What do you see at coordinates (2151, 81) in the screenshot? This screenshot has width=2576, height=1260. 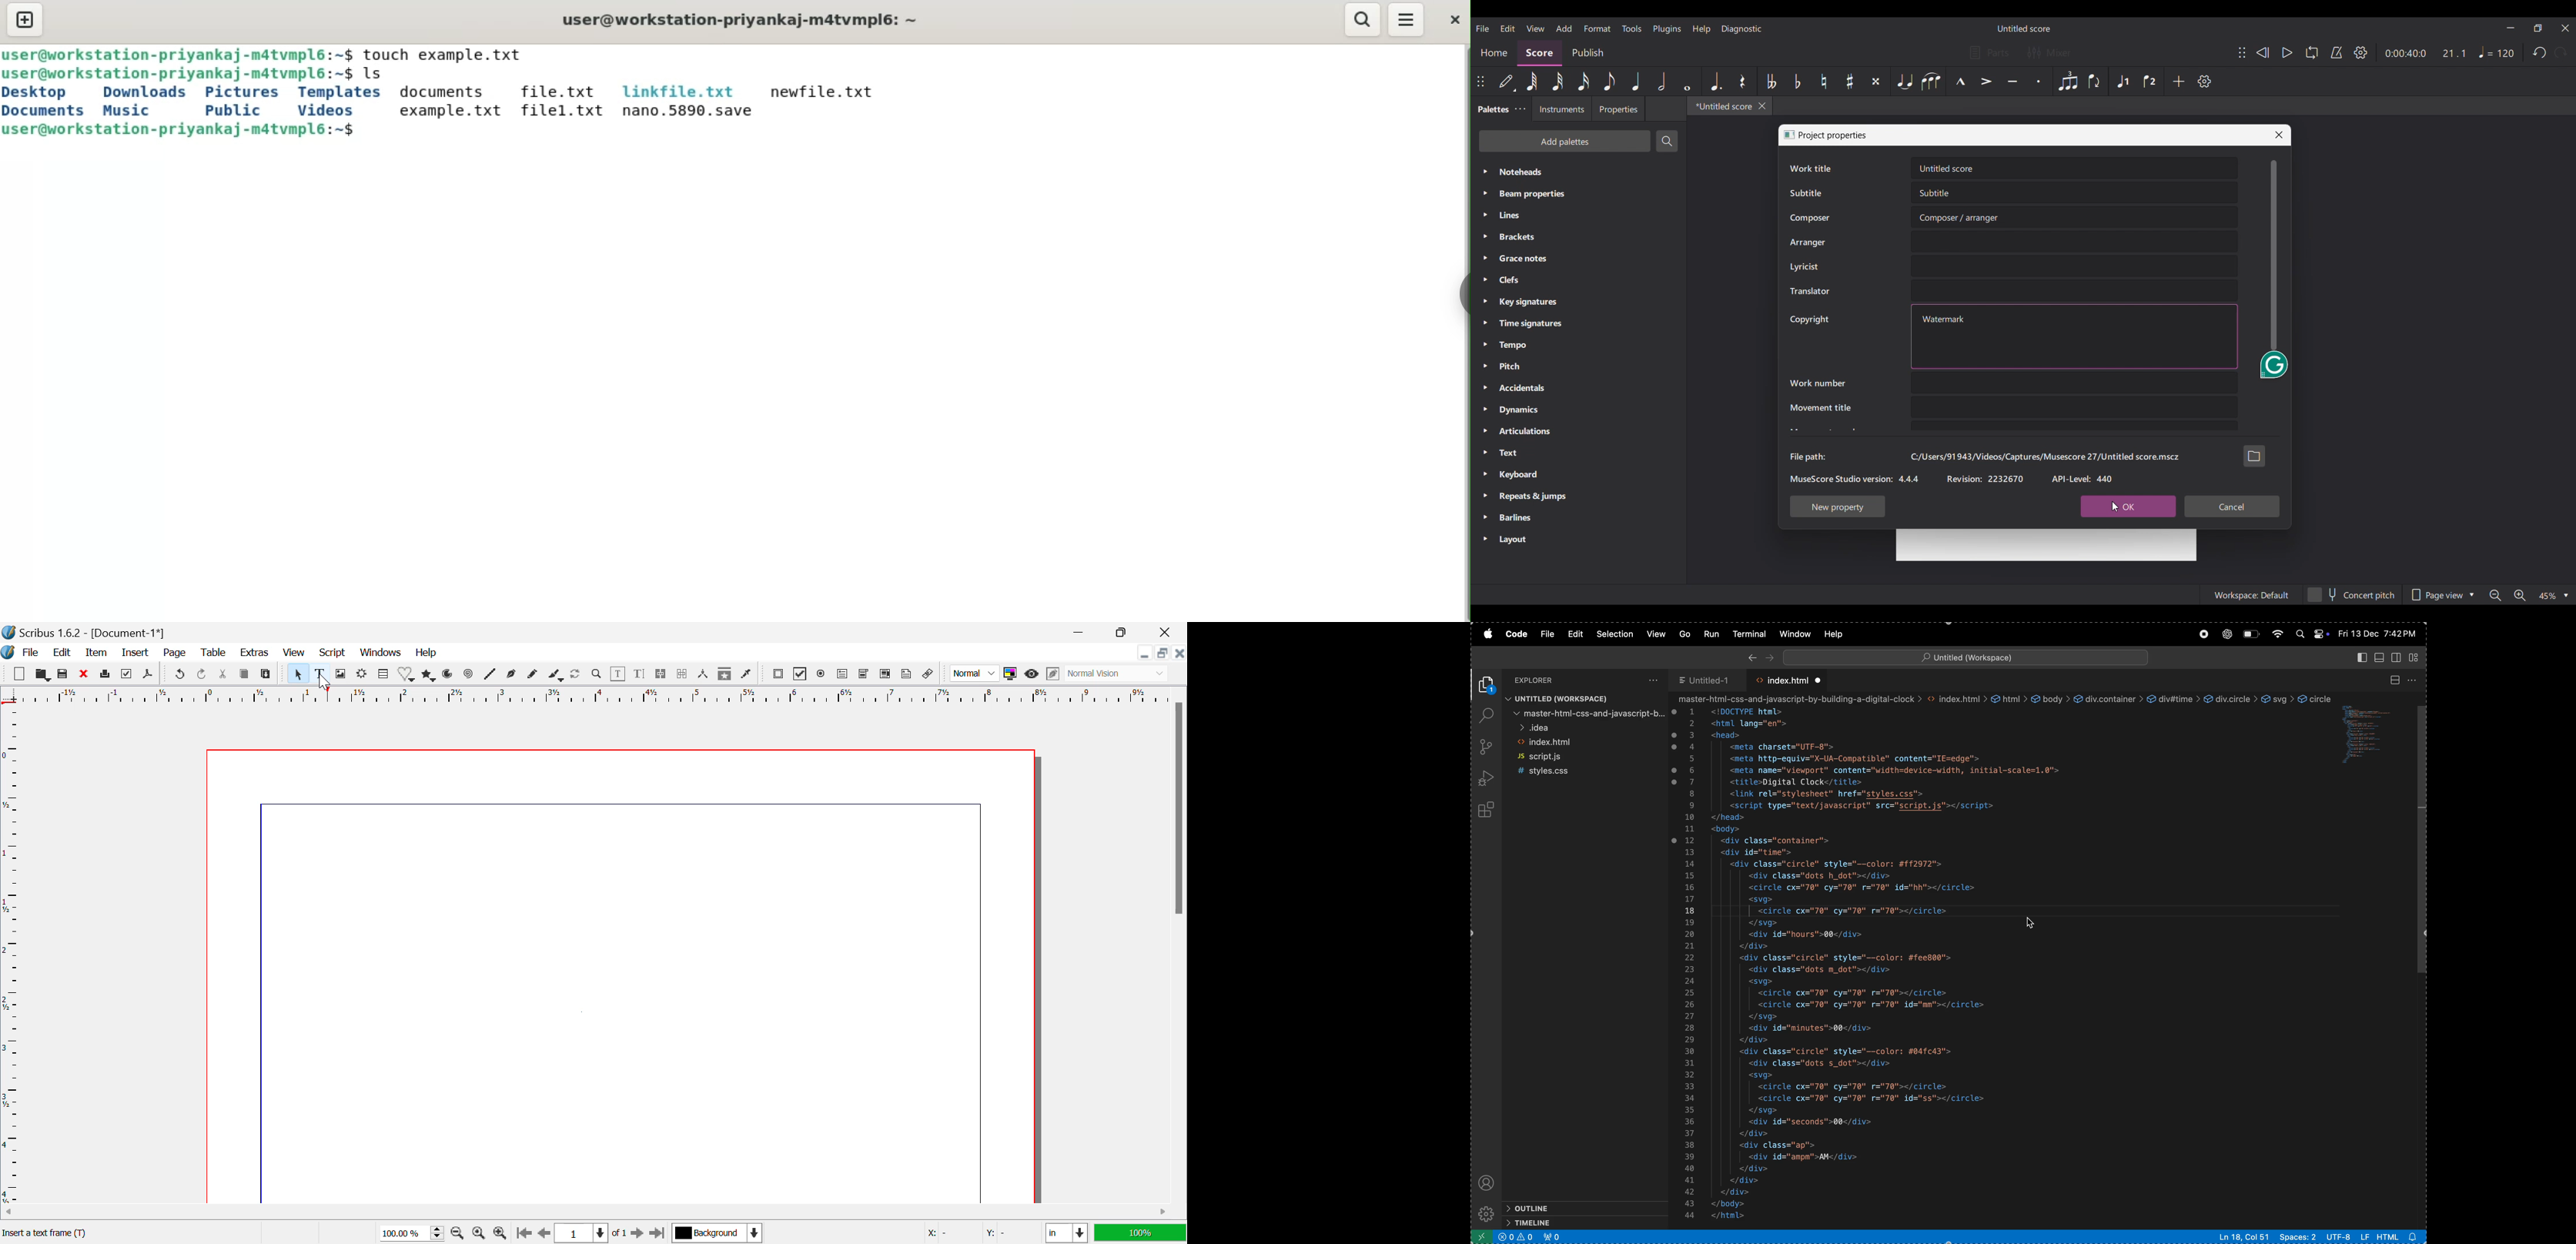 I see `Voice 2` at bounding box center [2151, 81].